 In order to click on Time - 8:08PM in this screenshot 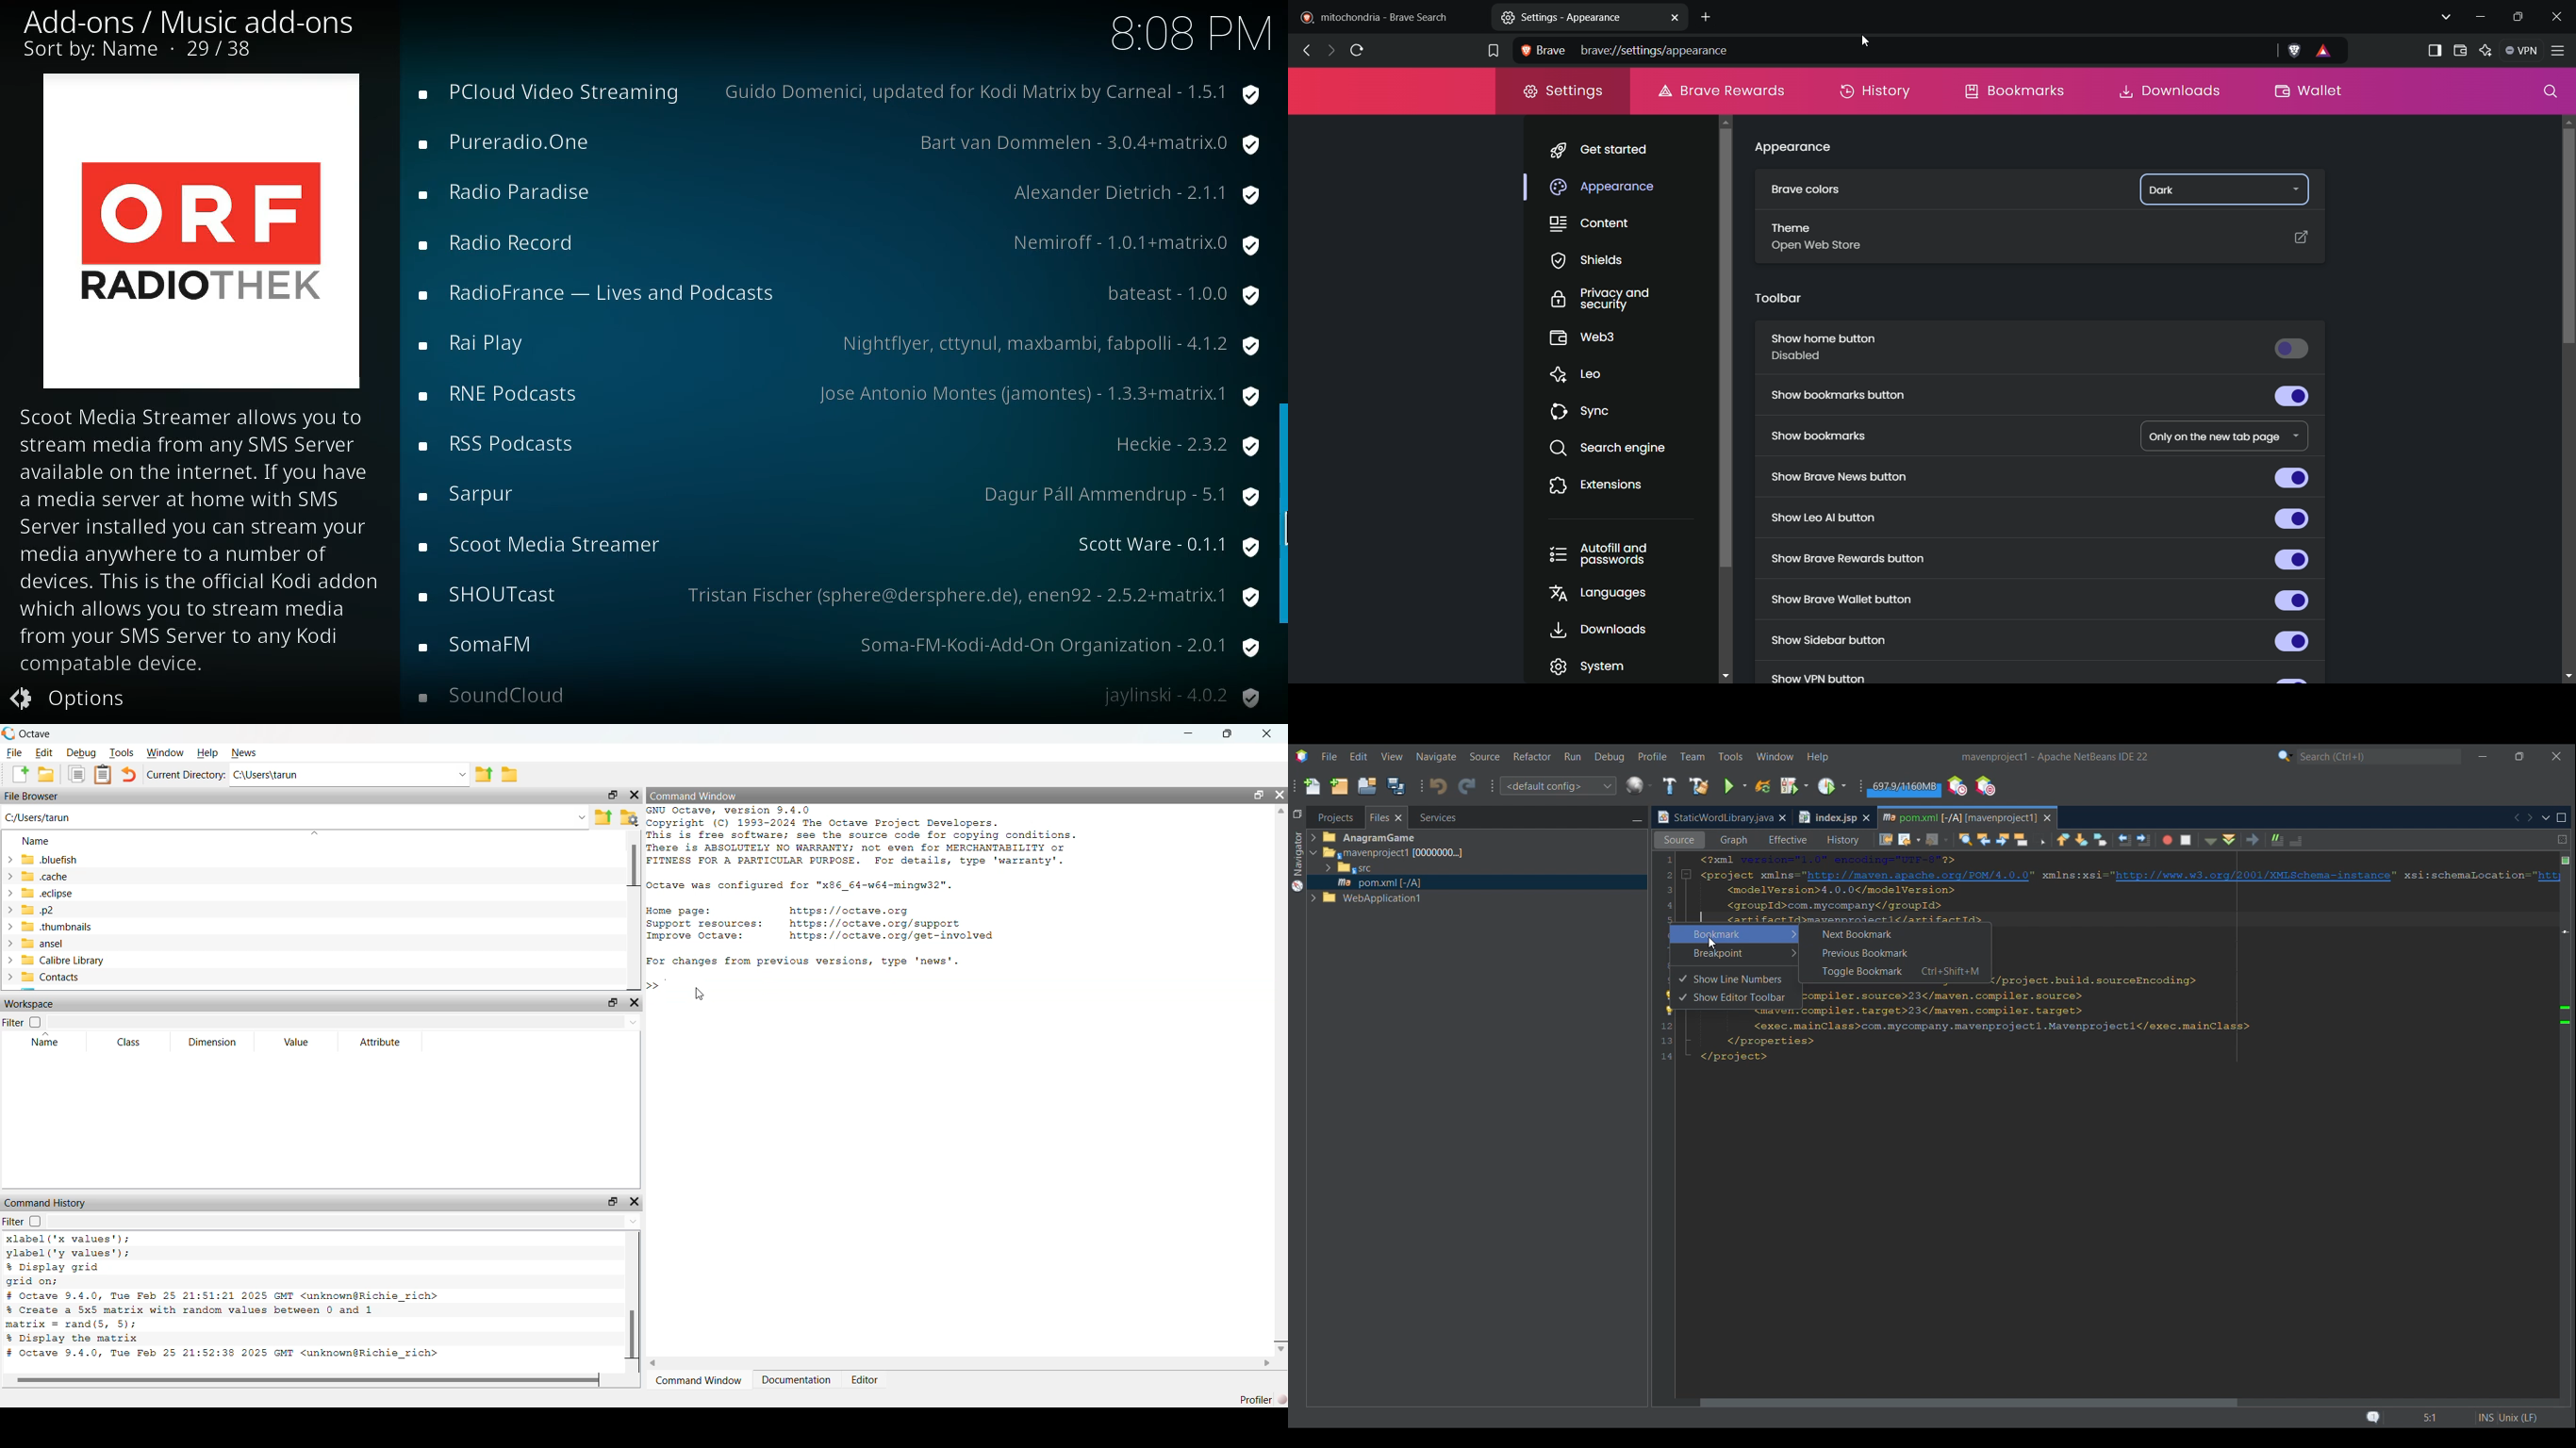, I will do `click(1188, 33)`.